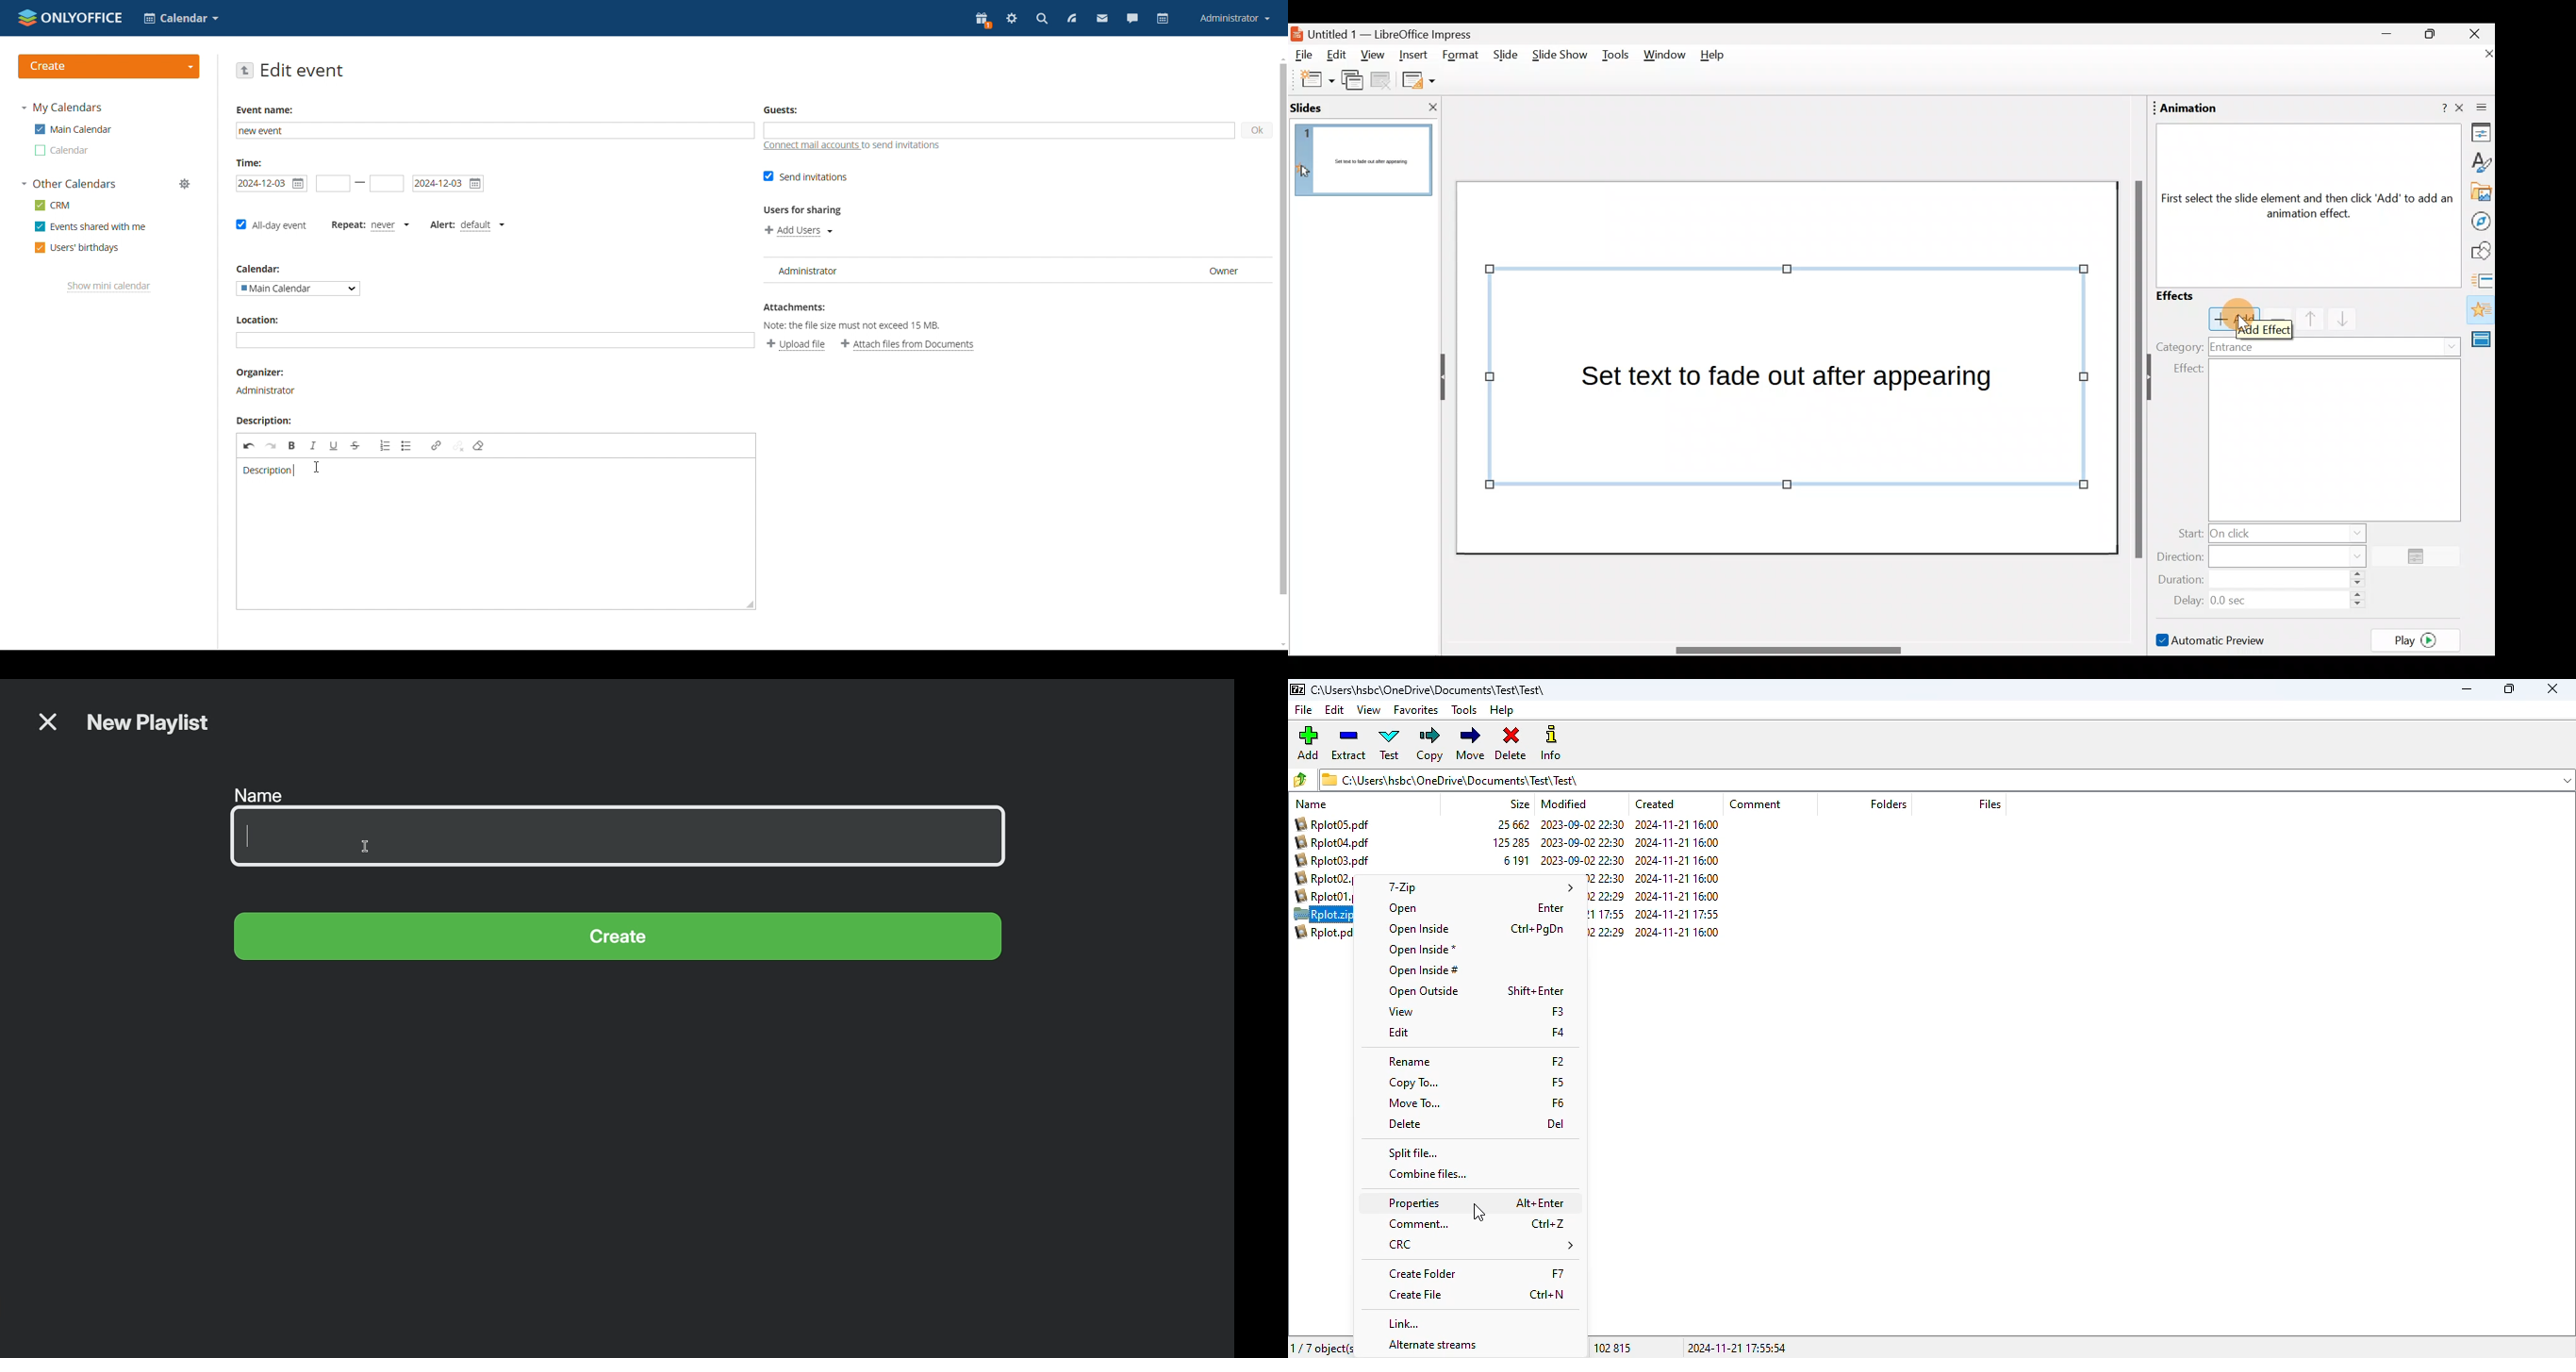  Describe the element at coordinates (1133, 19) in the screenshot. I see `chat` at that location.